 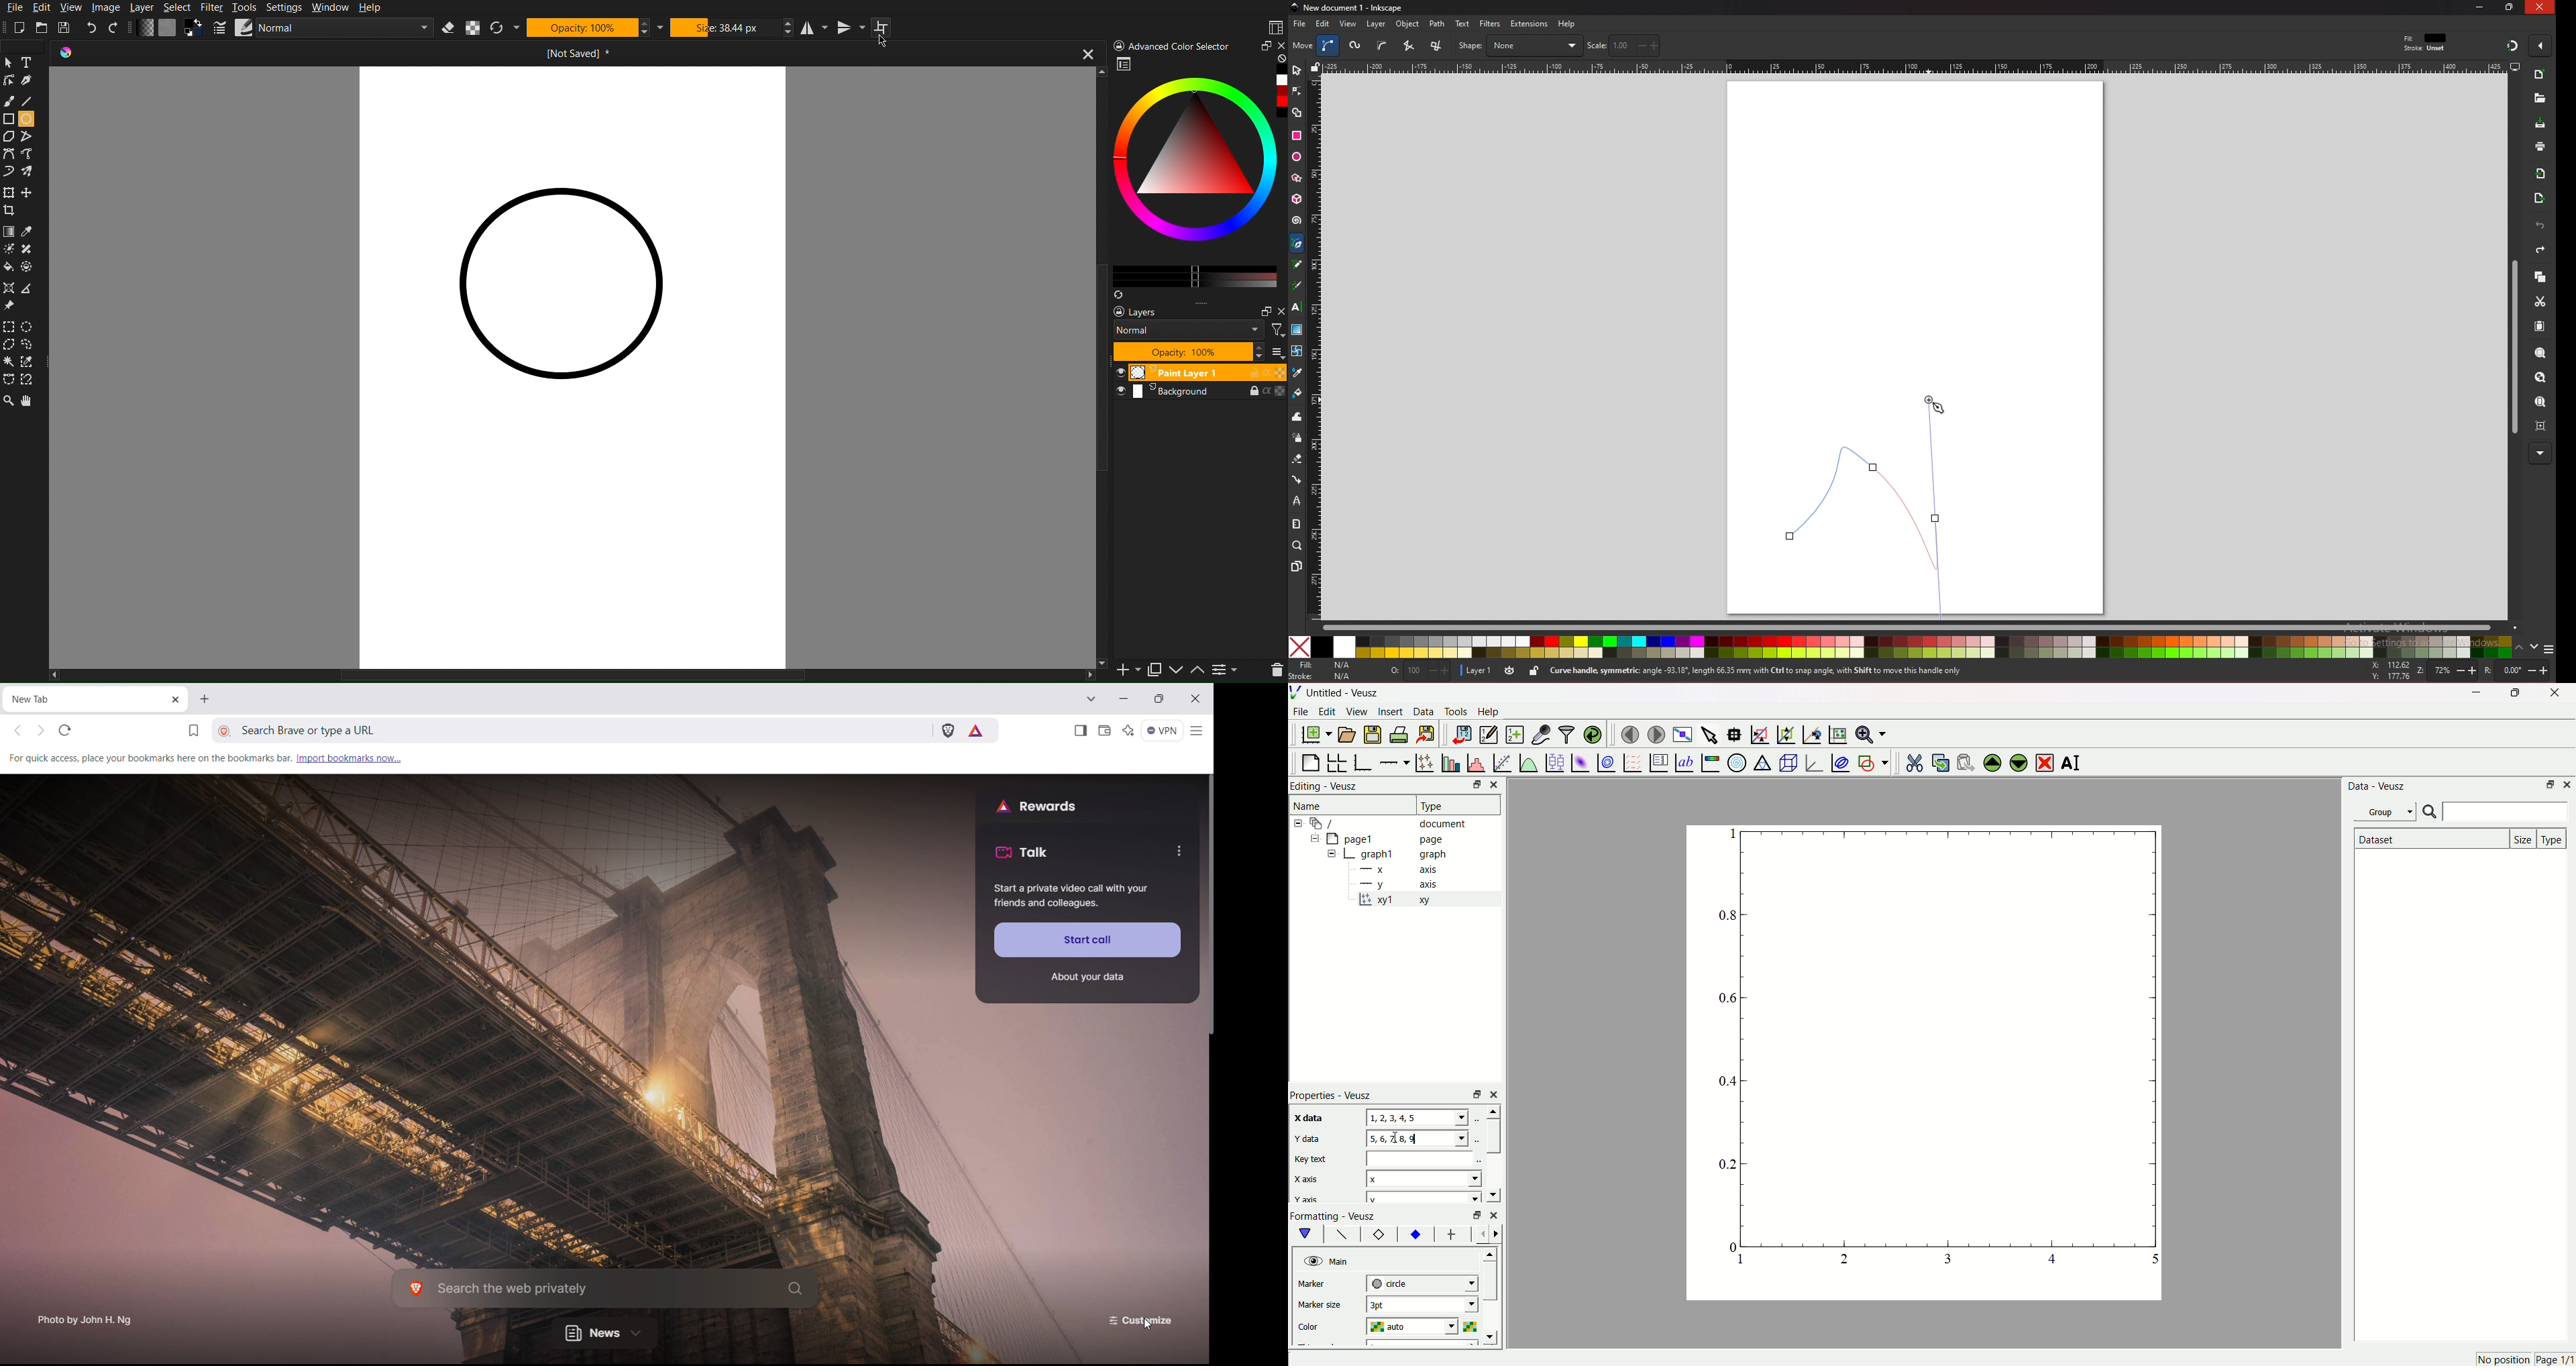 I want to click on shape builder, so click(x=1297, y=113).